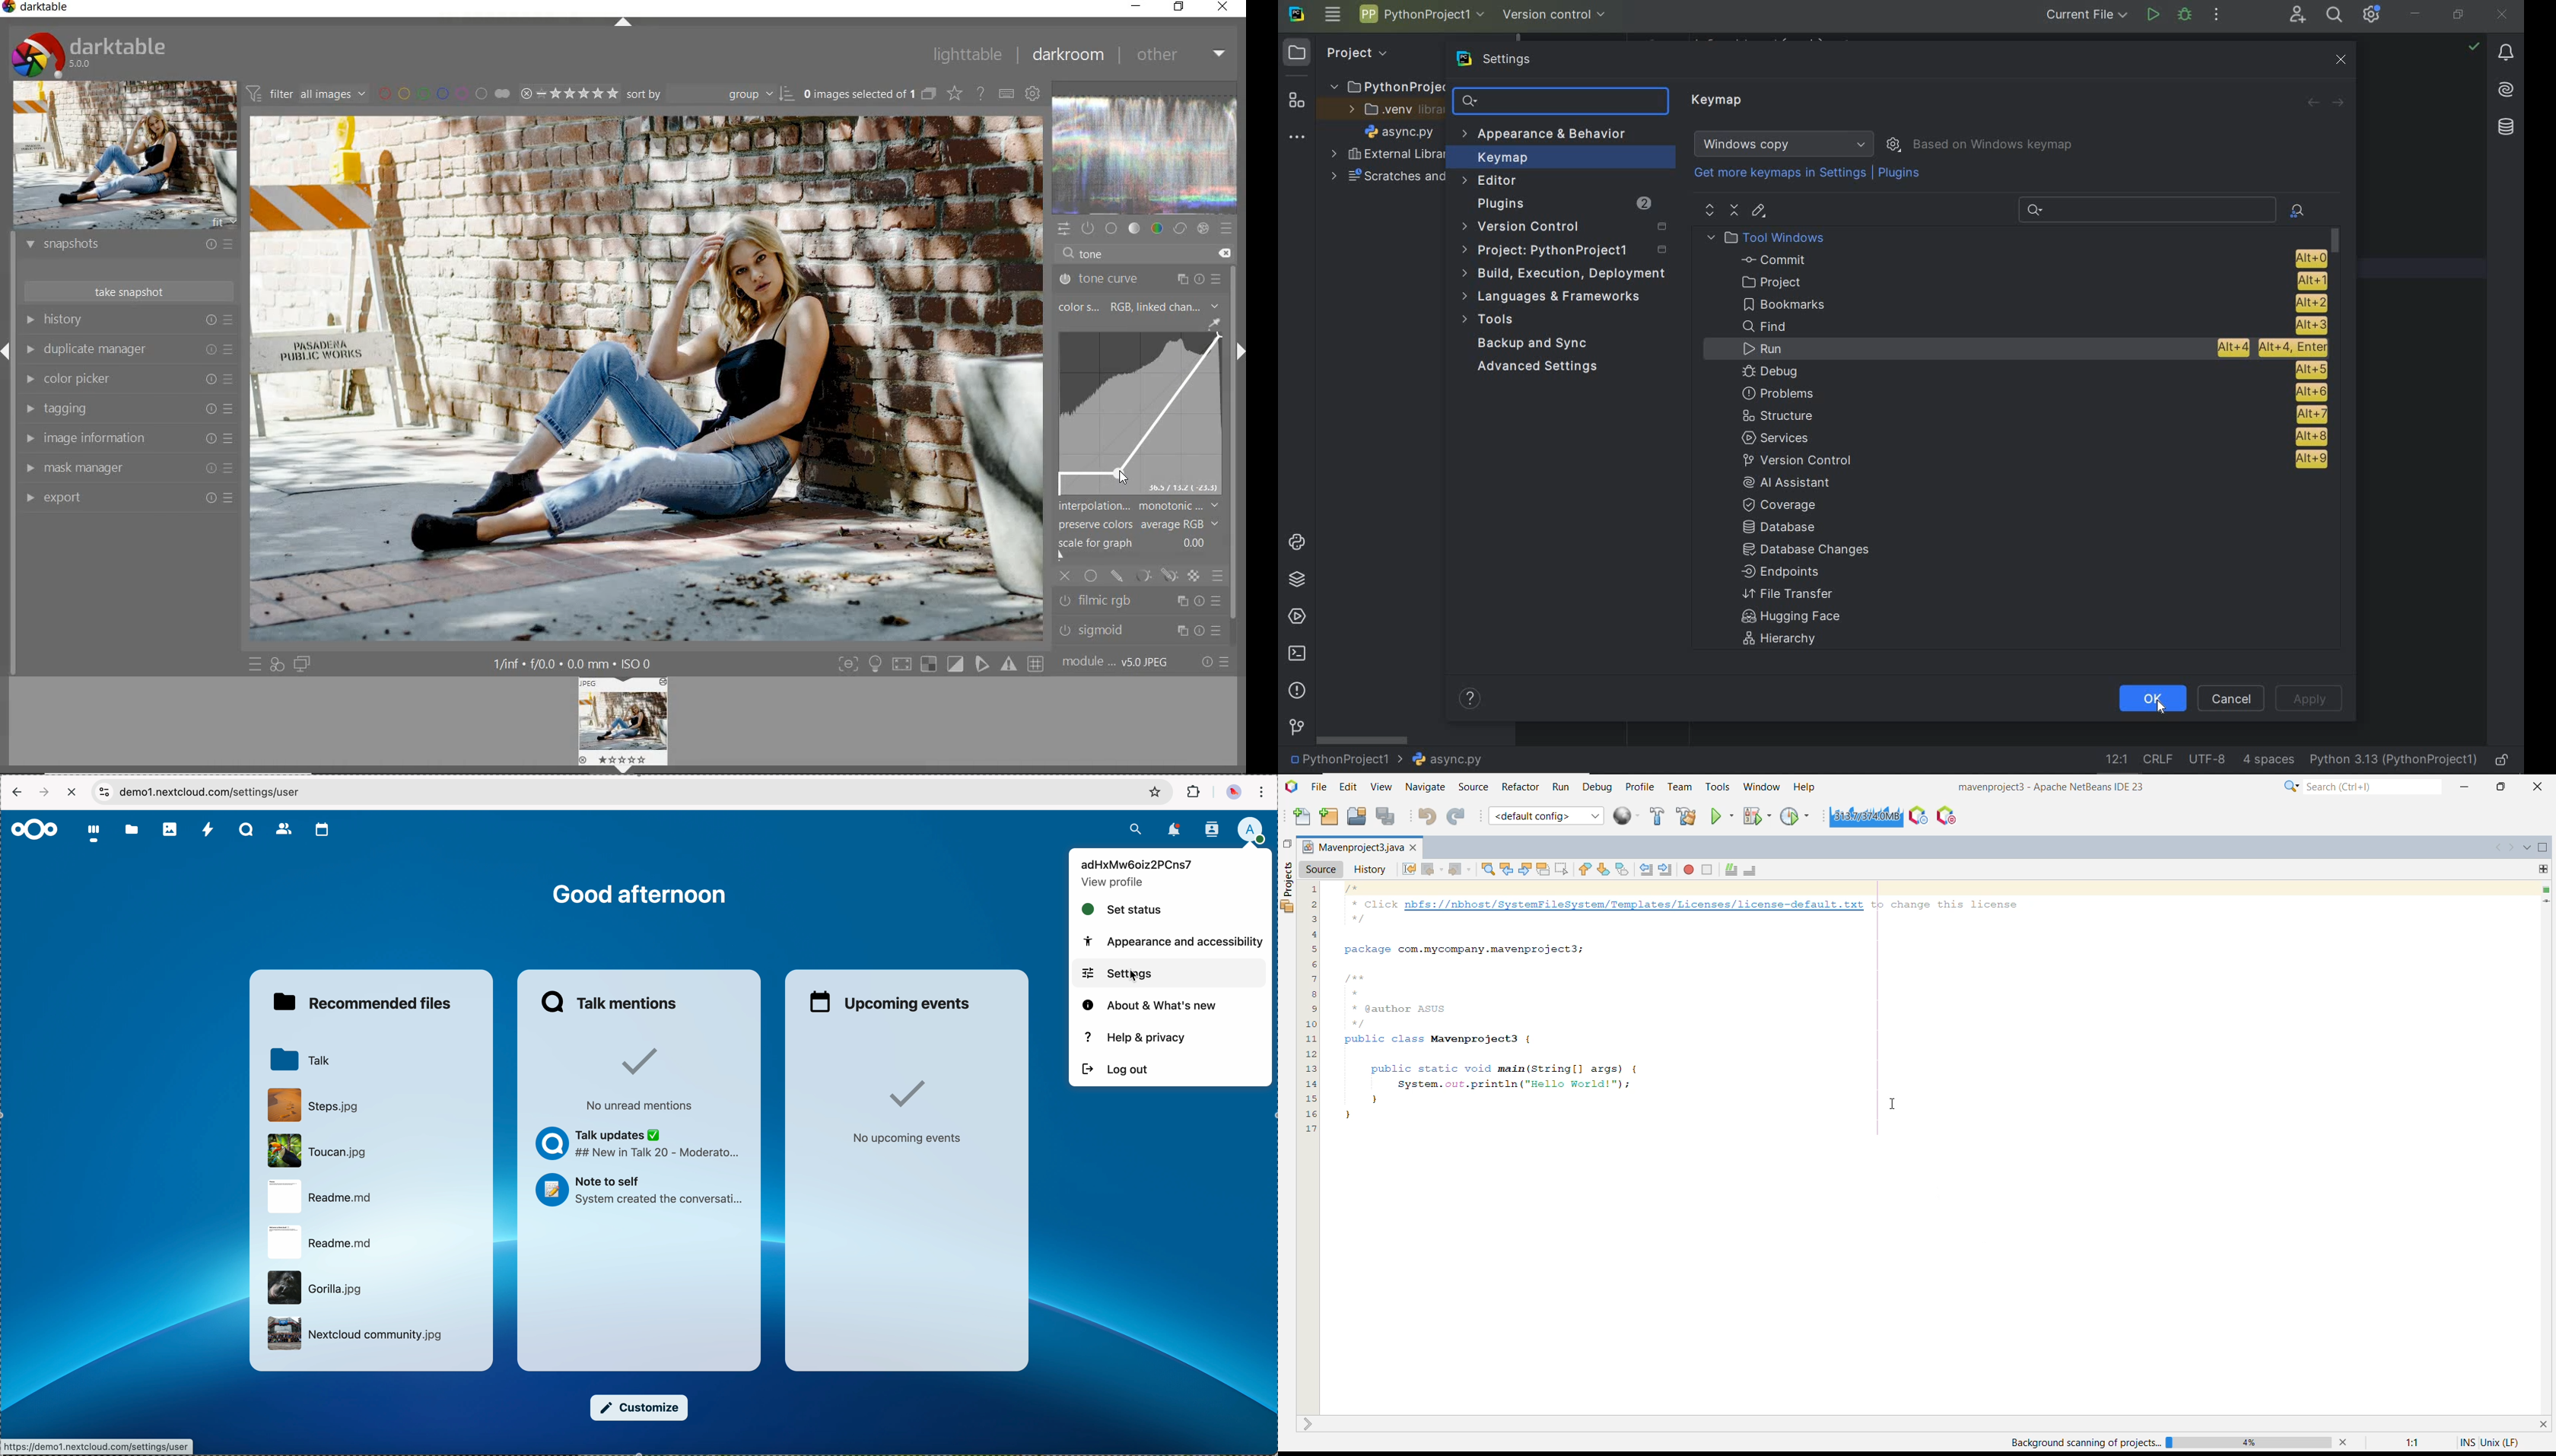 This screenshot has height=1456, width=2576. What do you see at coordinates (1132, 547) in the screenshot?
I see `scale for graph` at bounding box center [1132, 547].